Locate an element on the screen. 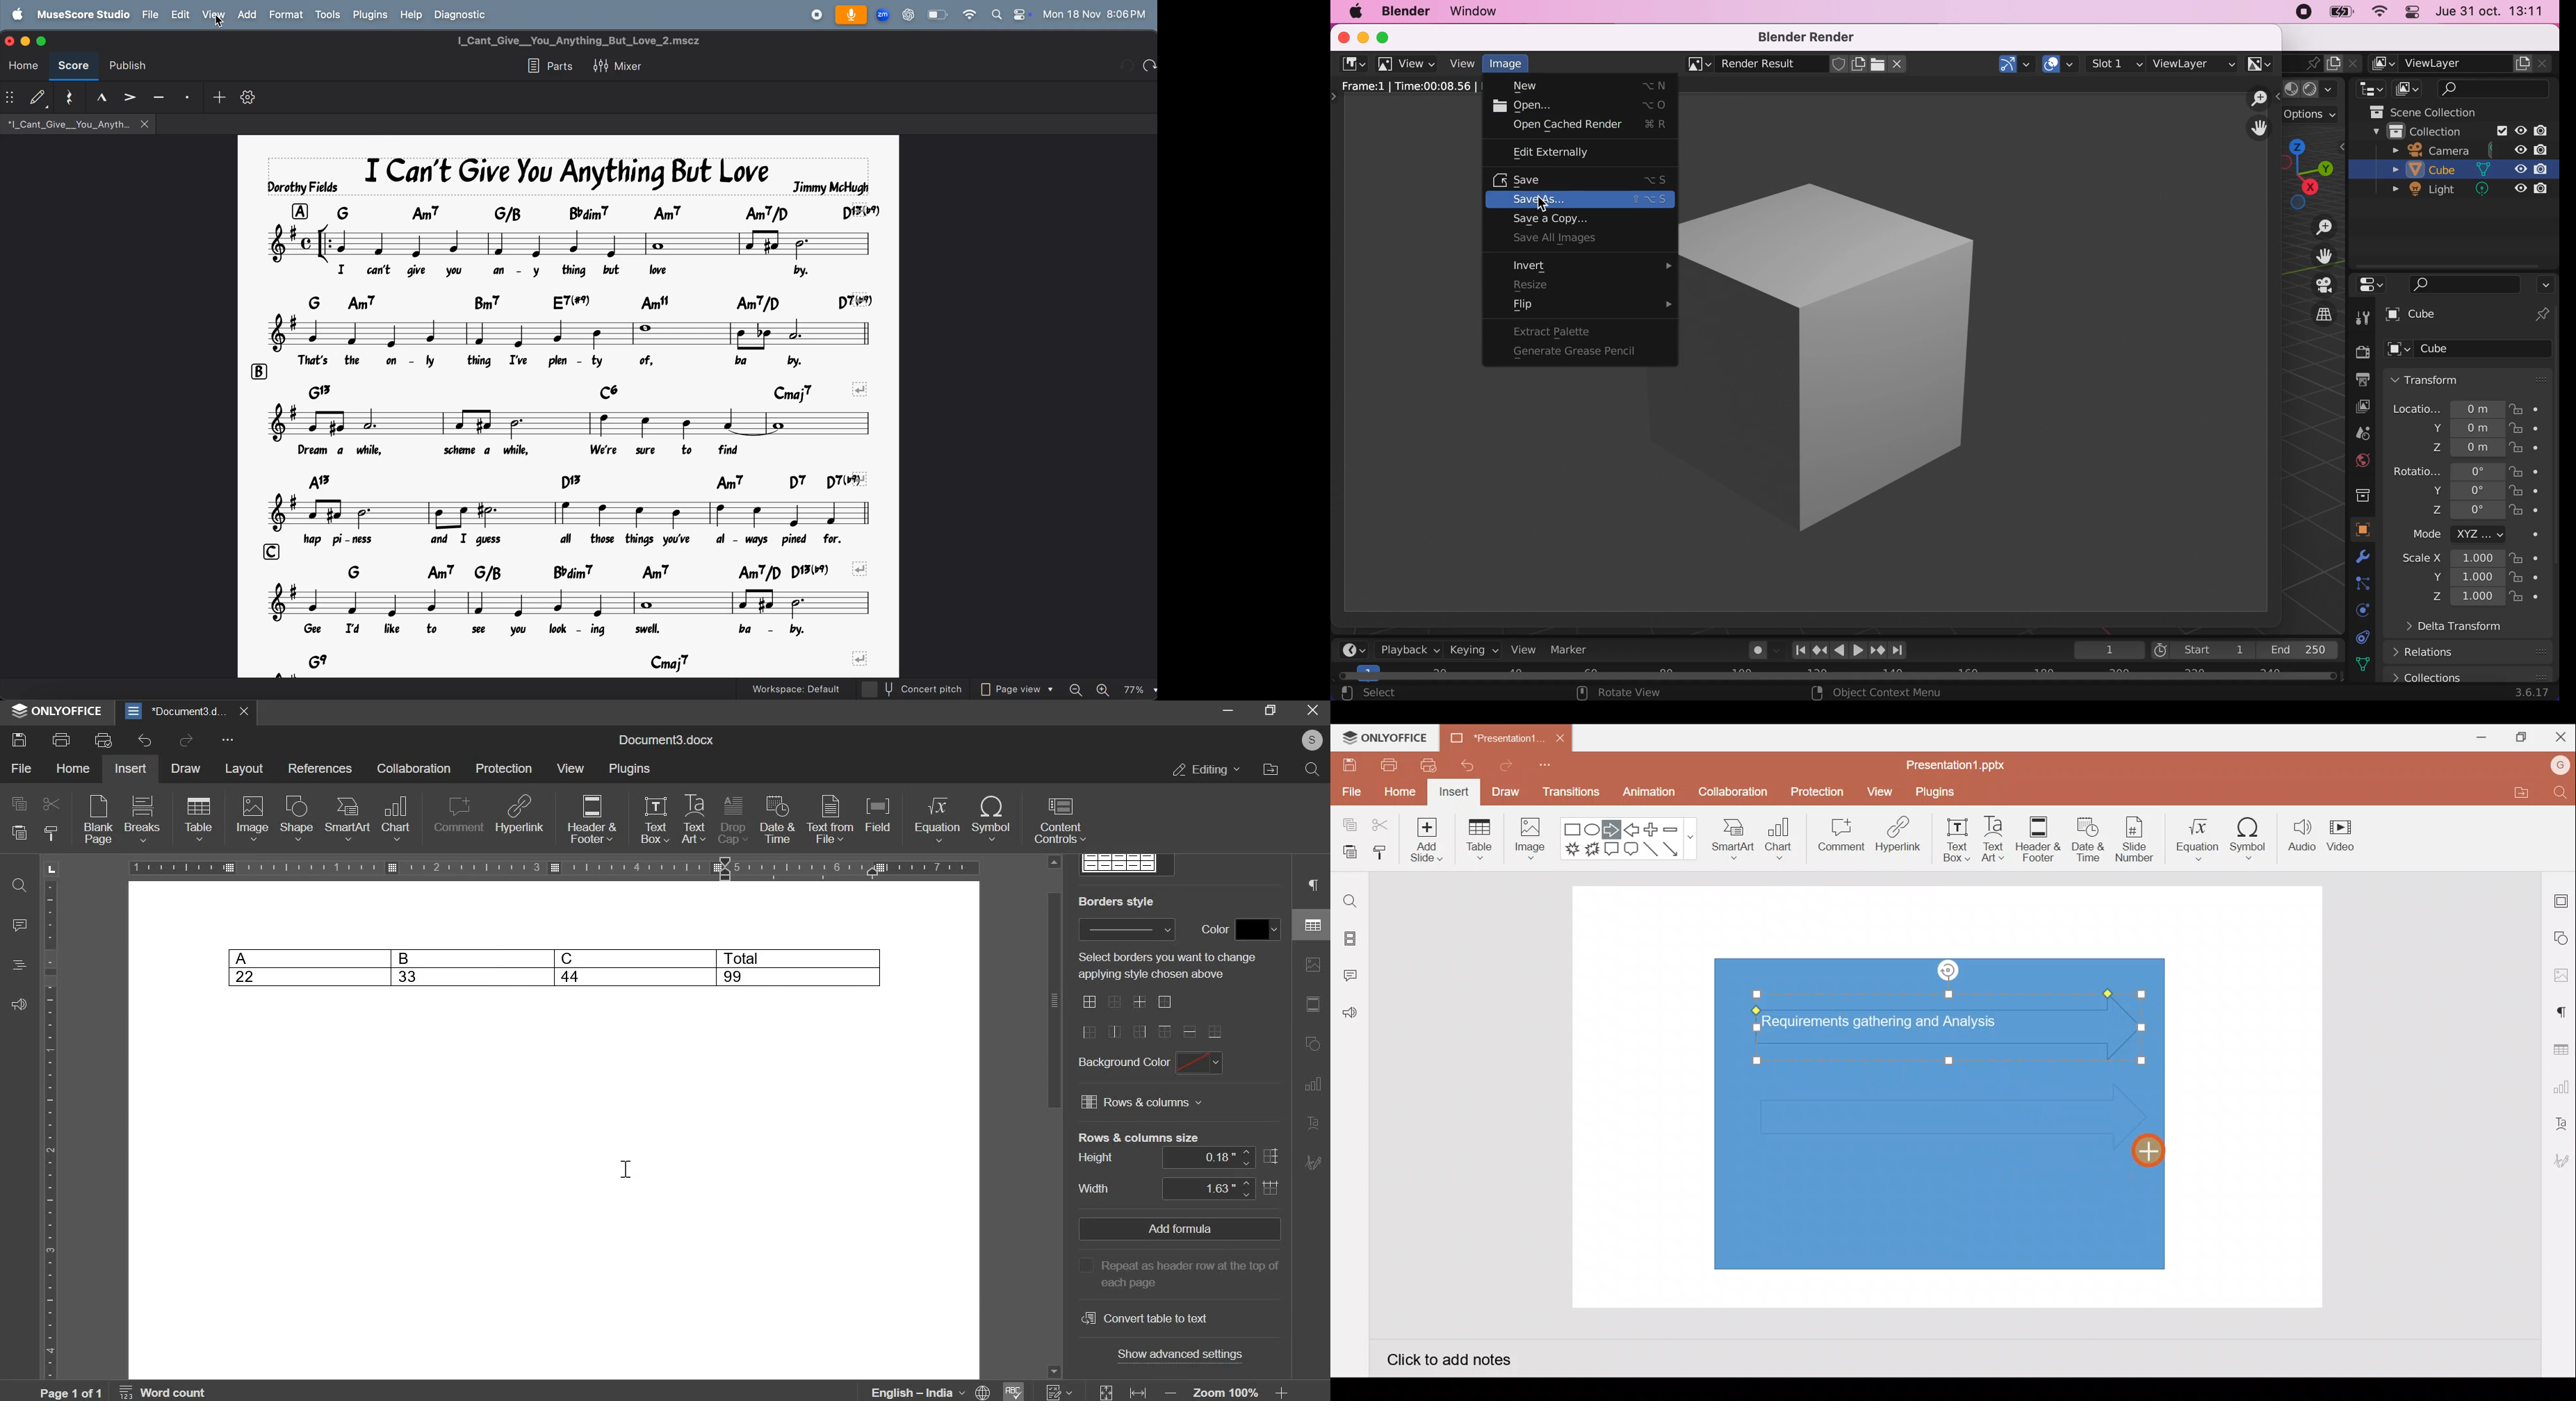 The height and width of the screenshot is (1428, 2576). notes is located at coordinates (573, 513).